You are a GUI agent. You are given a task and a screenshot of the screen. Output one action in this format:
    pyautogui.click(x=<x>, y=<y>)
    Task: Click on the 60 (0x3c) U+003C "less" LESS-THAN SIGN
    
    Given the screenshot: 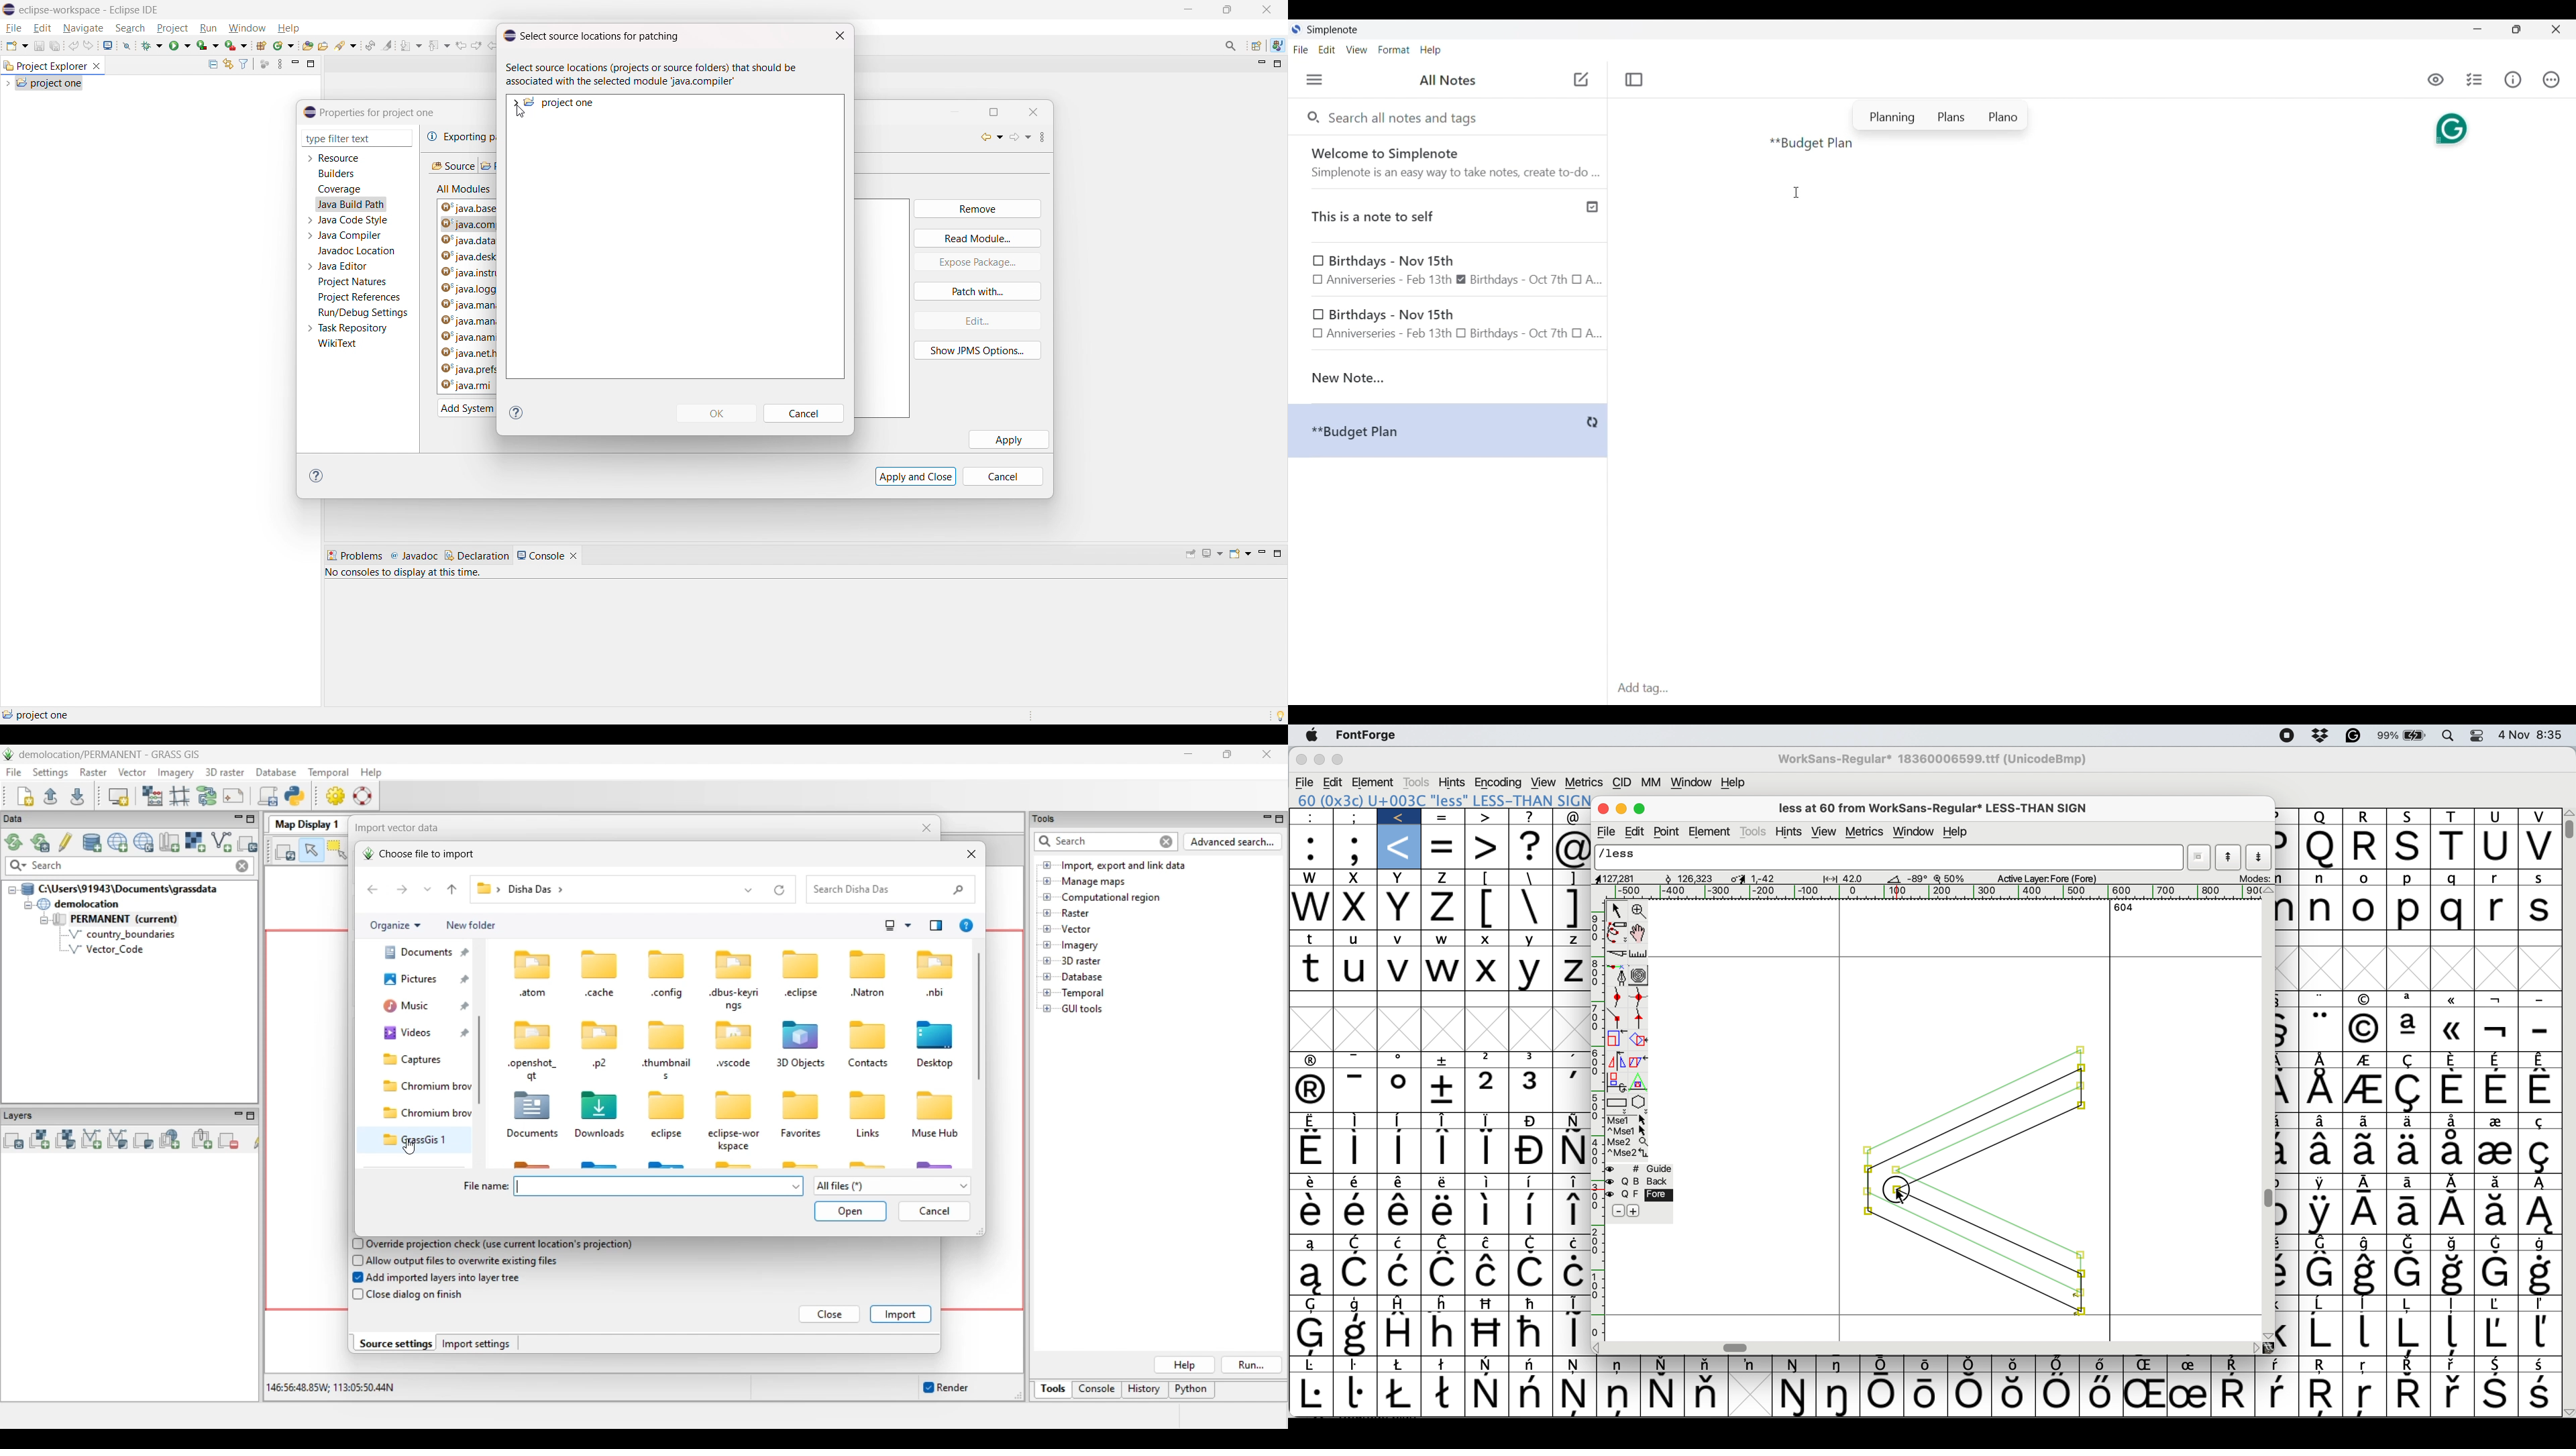 What is the action you would take?
    pyautogui.click(x=1443, y=799)
    